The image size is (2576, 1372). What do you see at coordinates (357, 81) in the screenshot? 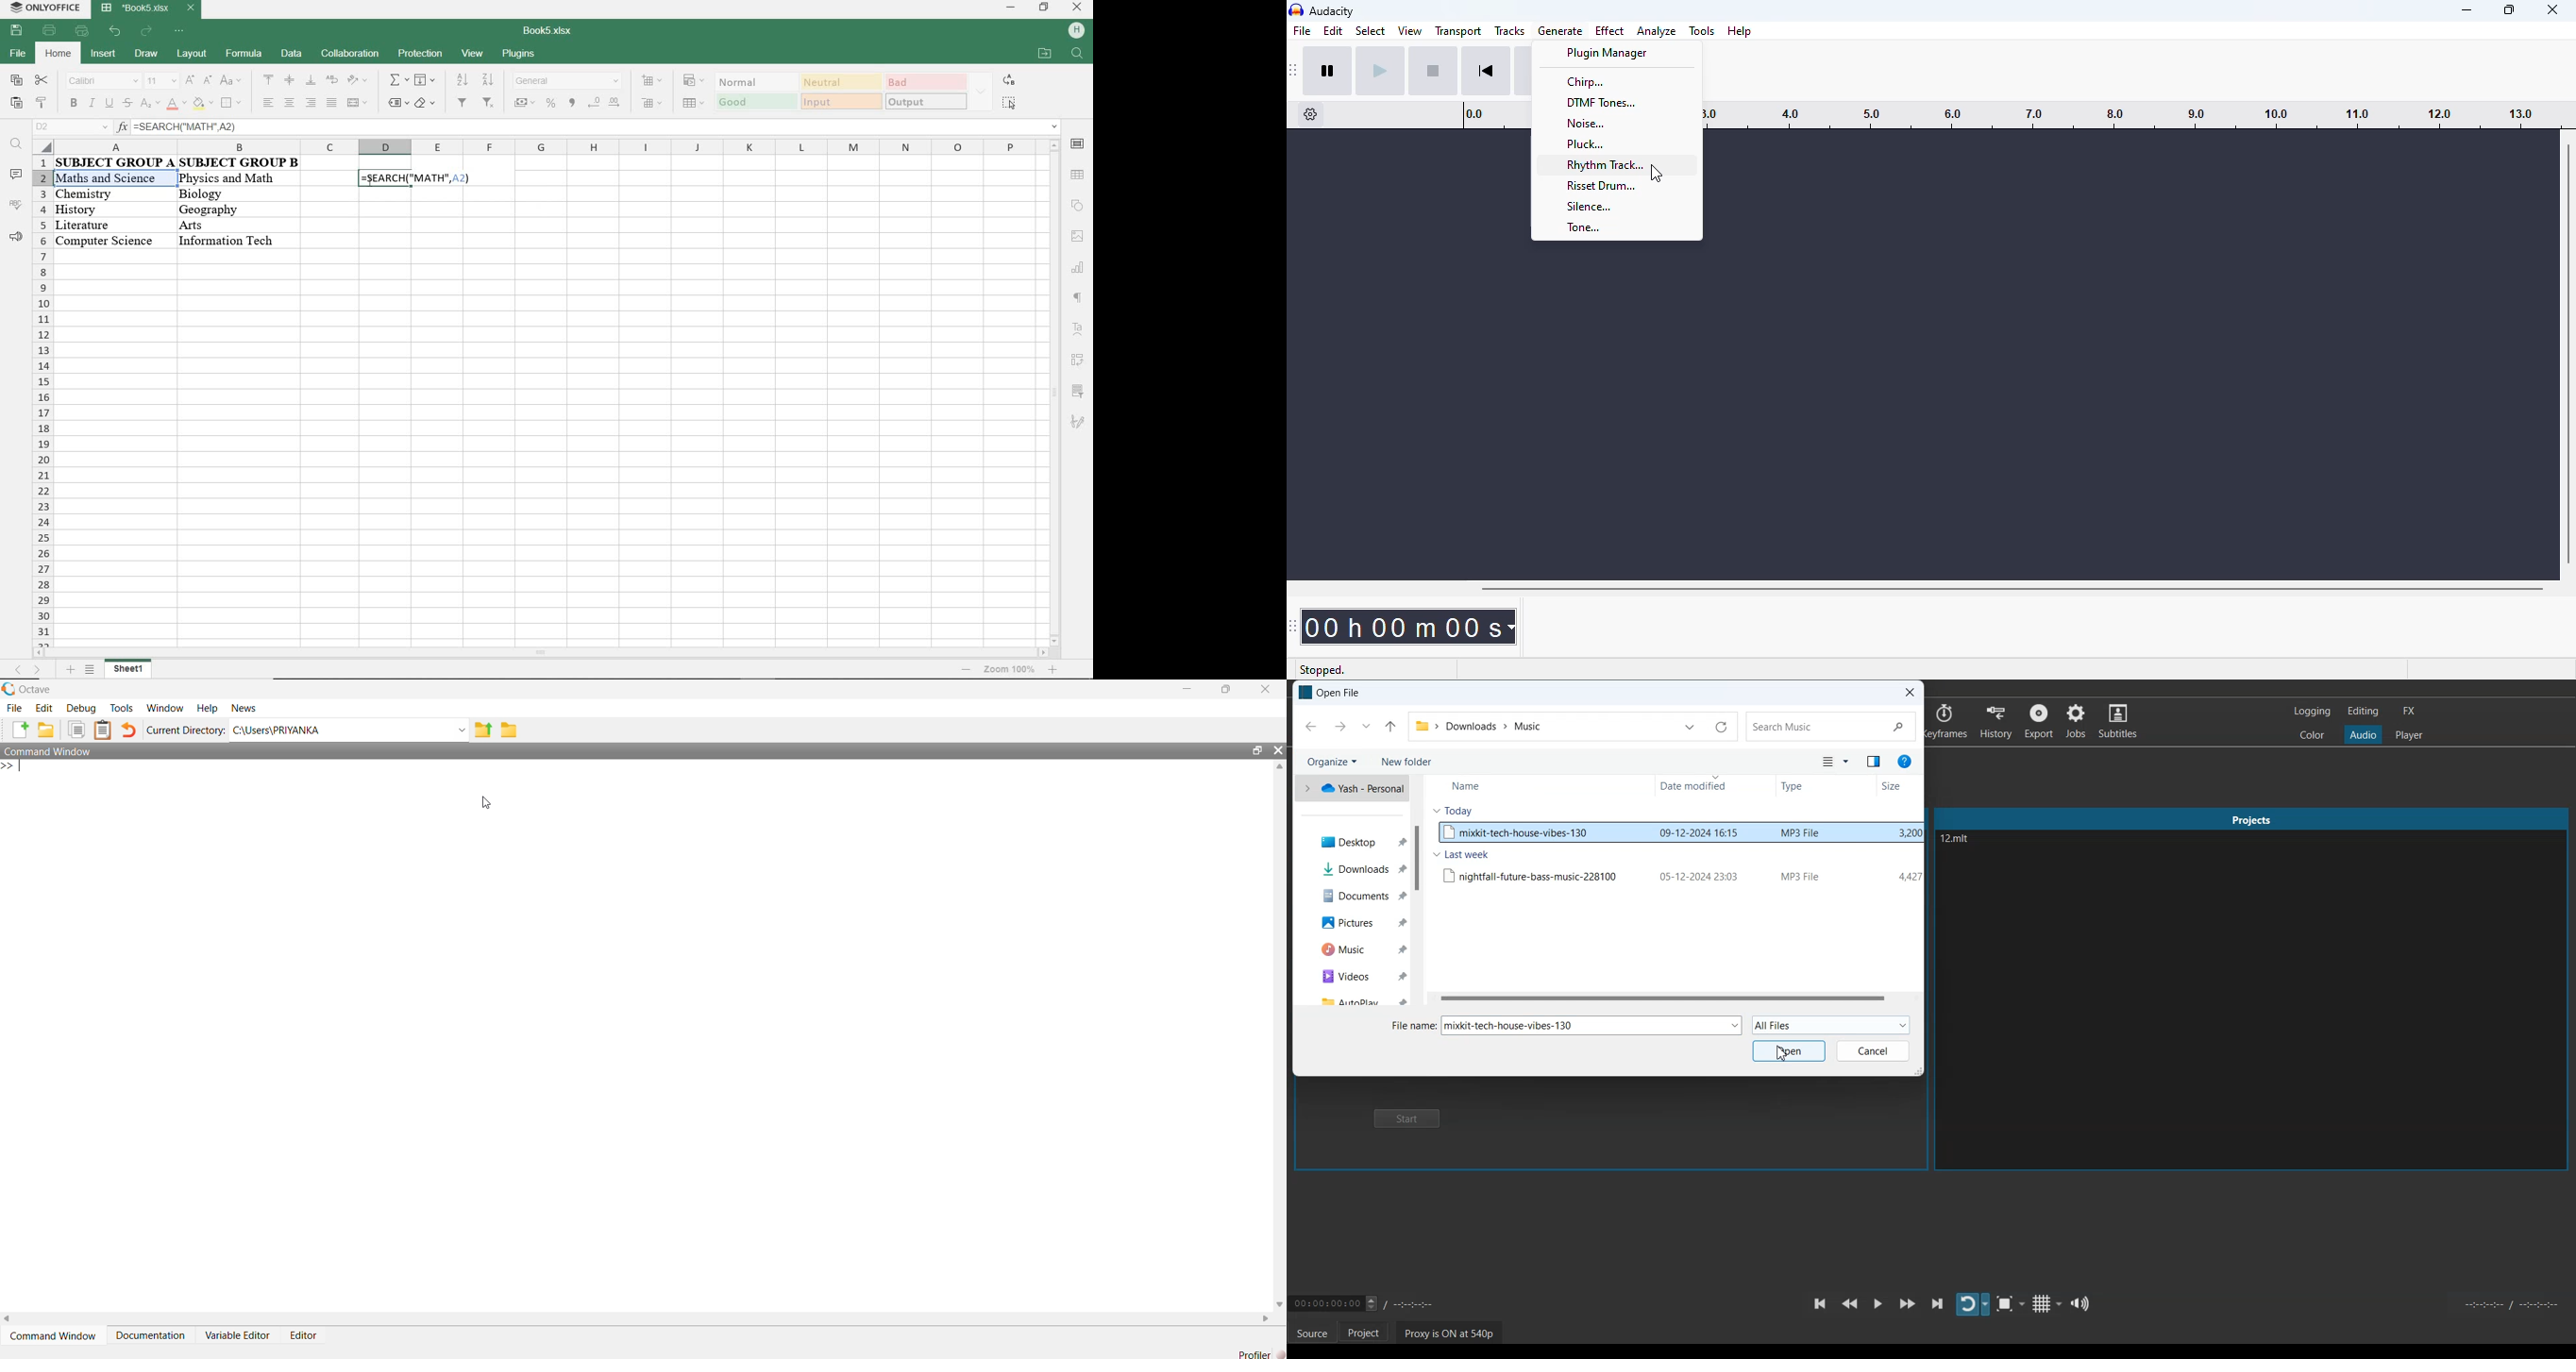
I see `orientation` at bounding box center [357, 81].